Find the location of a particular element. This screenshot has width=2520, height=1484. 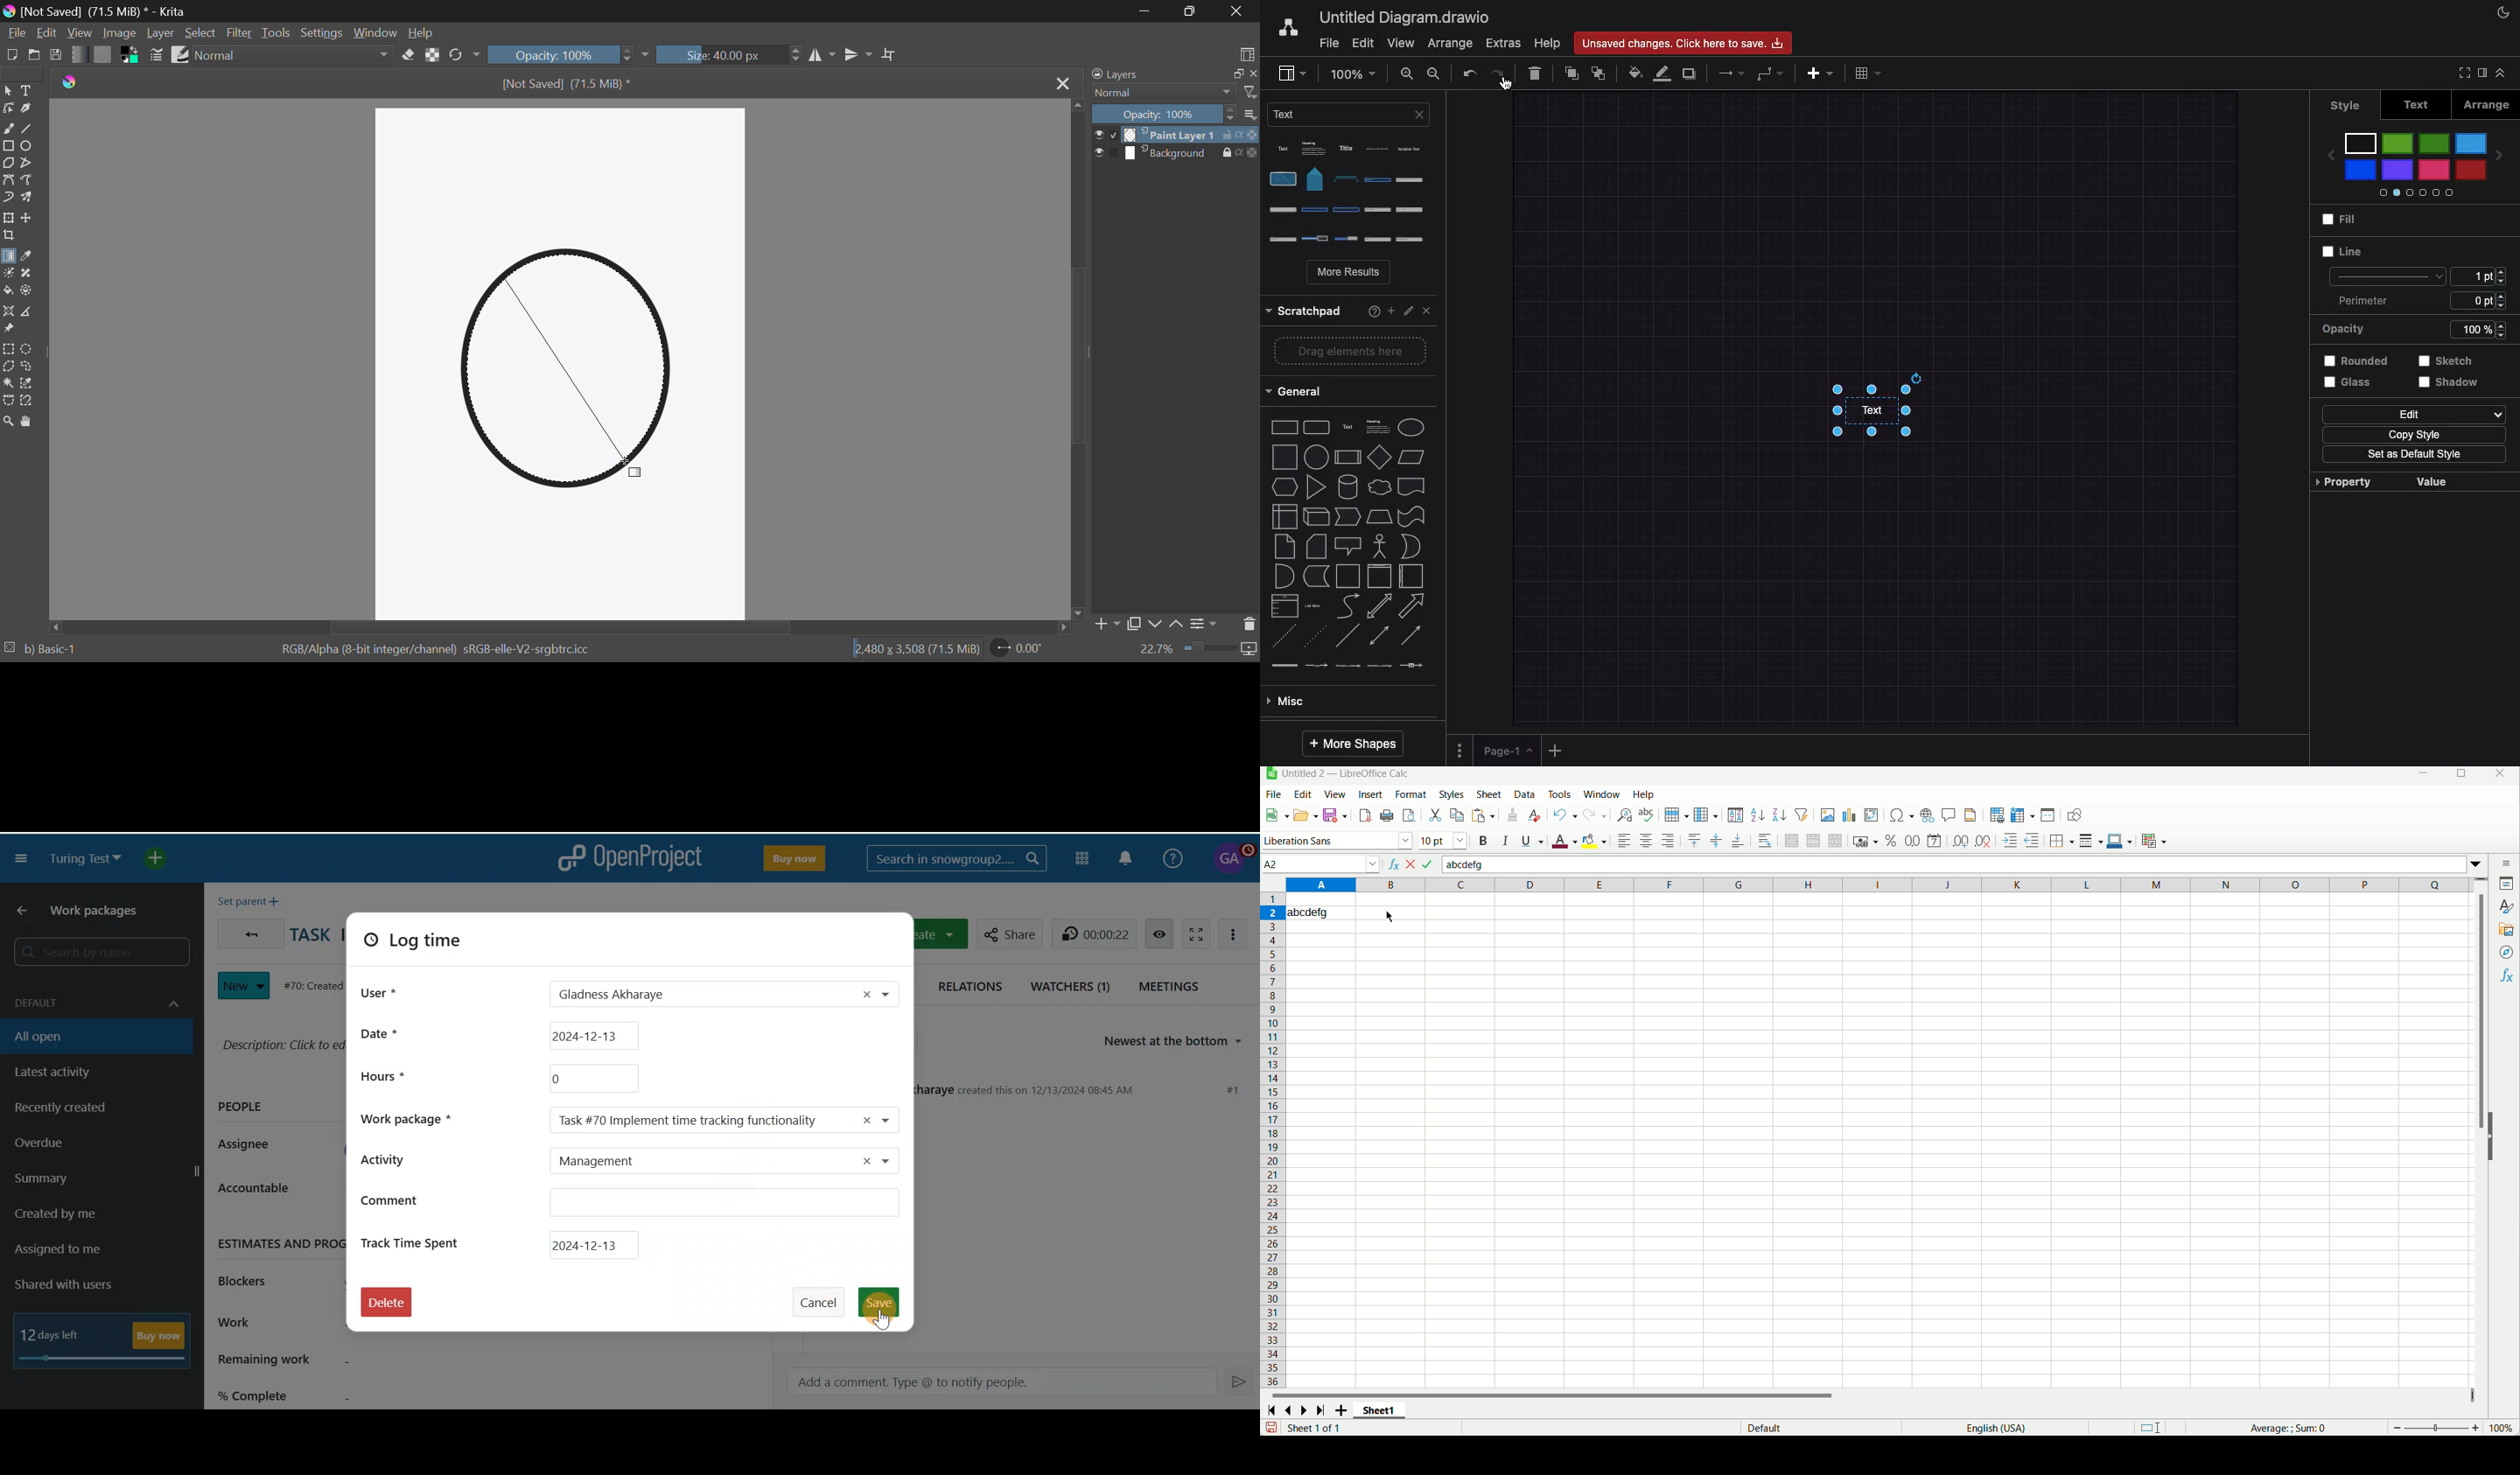

Colors in use is located at coordinates (130, 56).